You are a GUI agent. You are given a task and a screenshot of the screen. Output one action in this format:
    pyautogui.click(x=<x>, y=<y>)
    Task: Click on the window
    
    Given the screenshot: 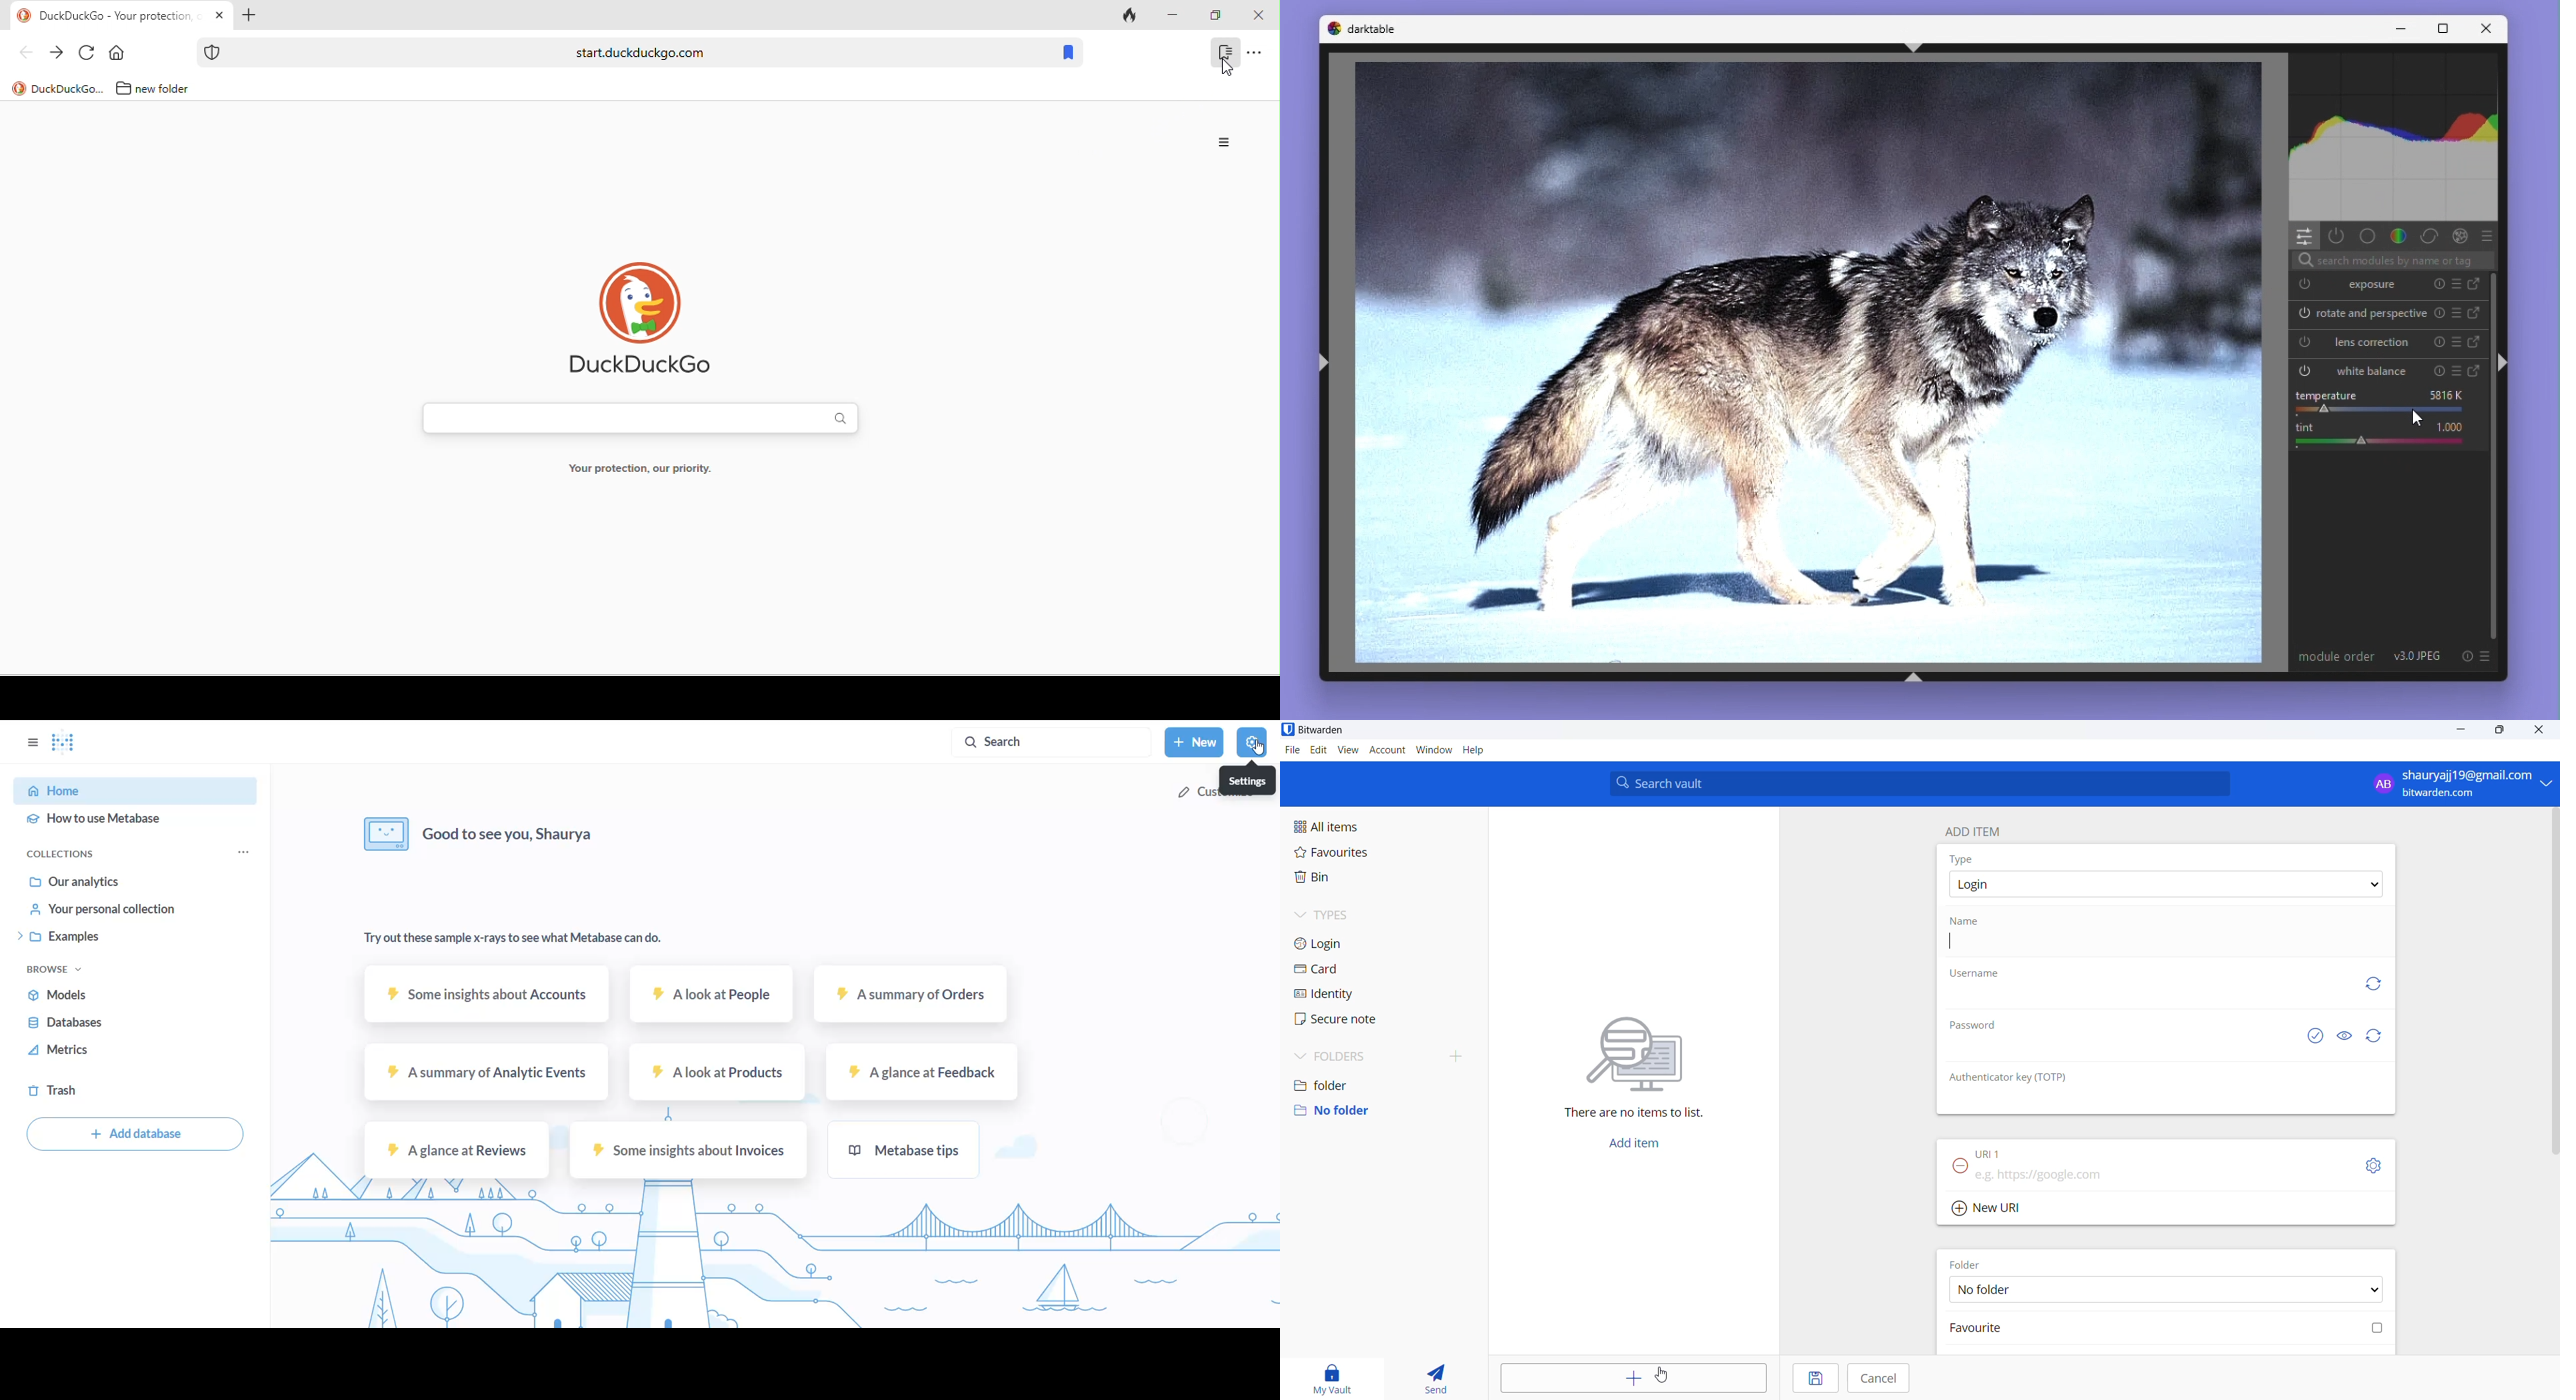 What is the action you would take?
    pyautogui.click(x=1434, y=750)
    